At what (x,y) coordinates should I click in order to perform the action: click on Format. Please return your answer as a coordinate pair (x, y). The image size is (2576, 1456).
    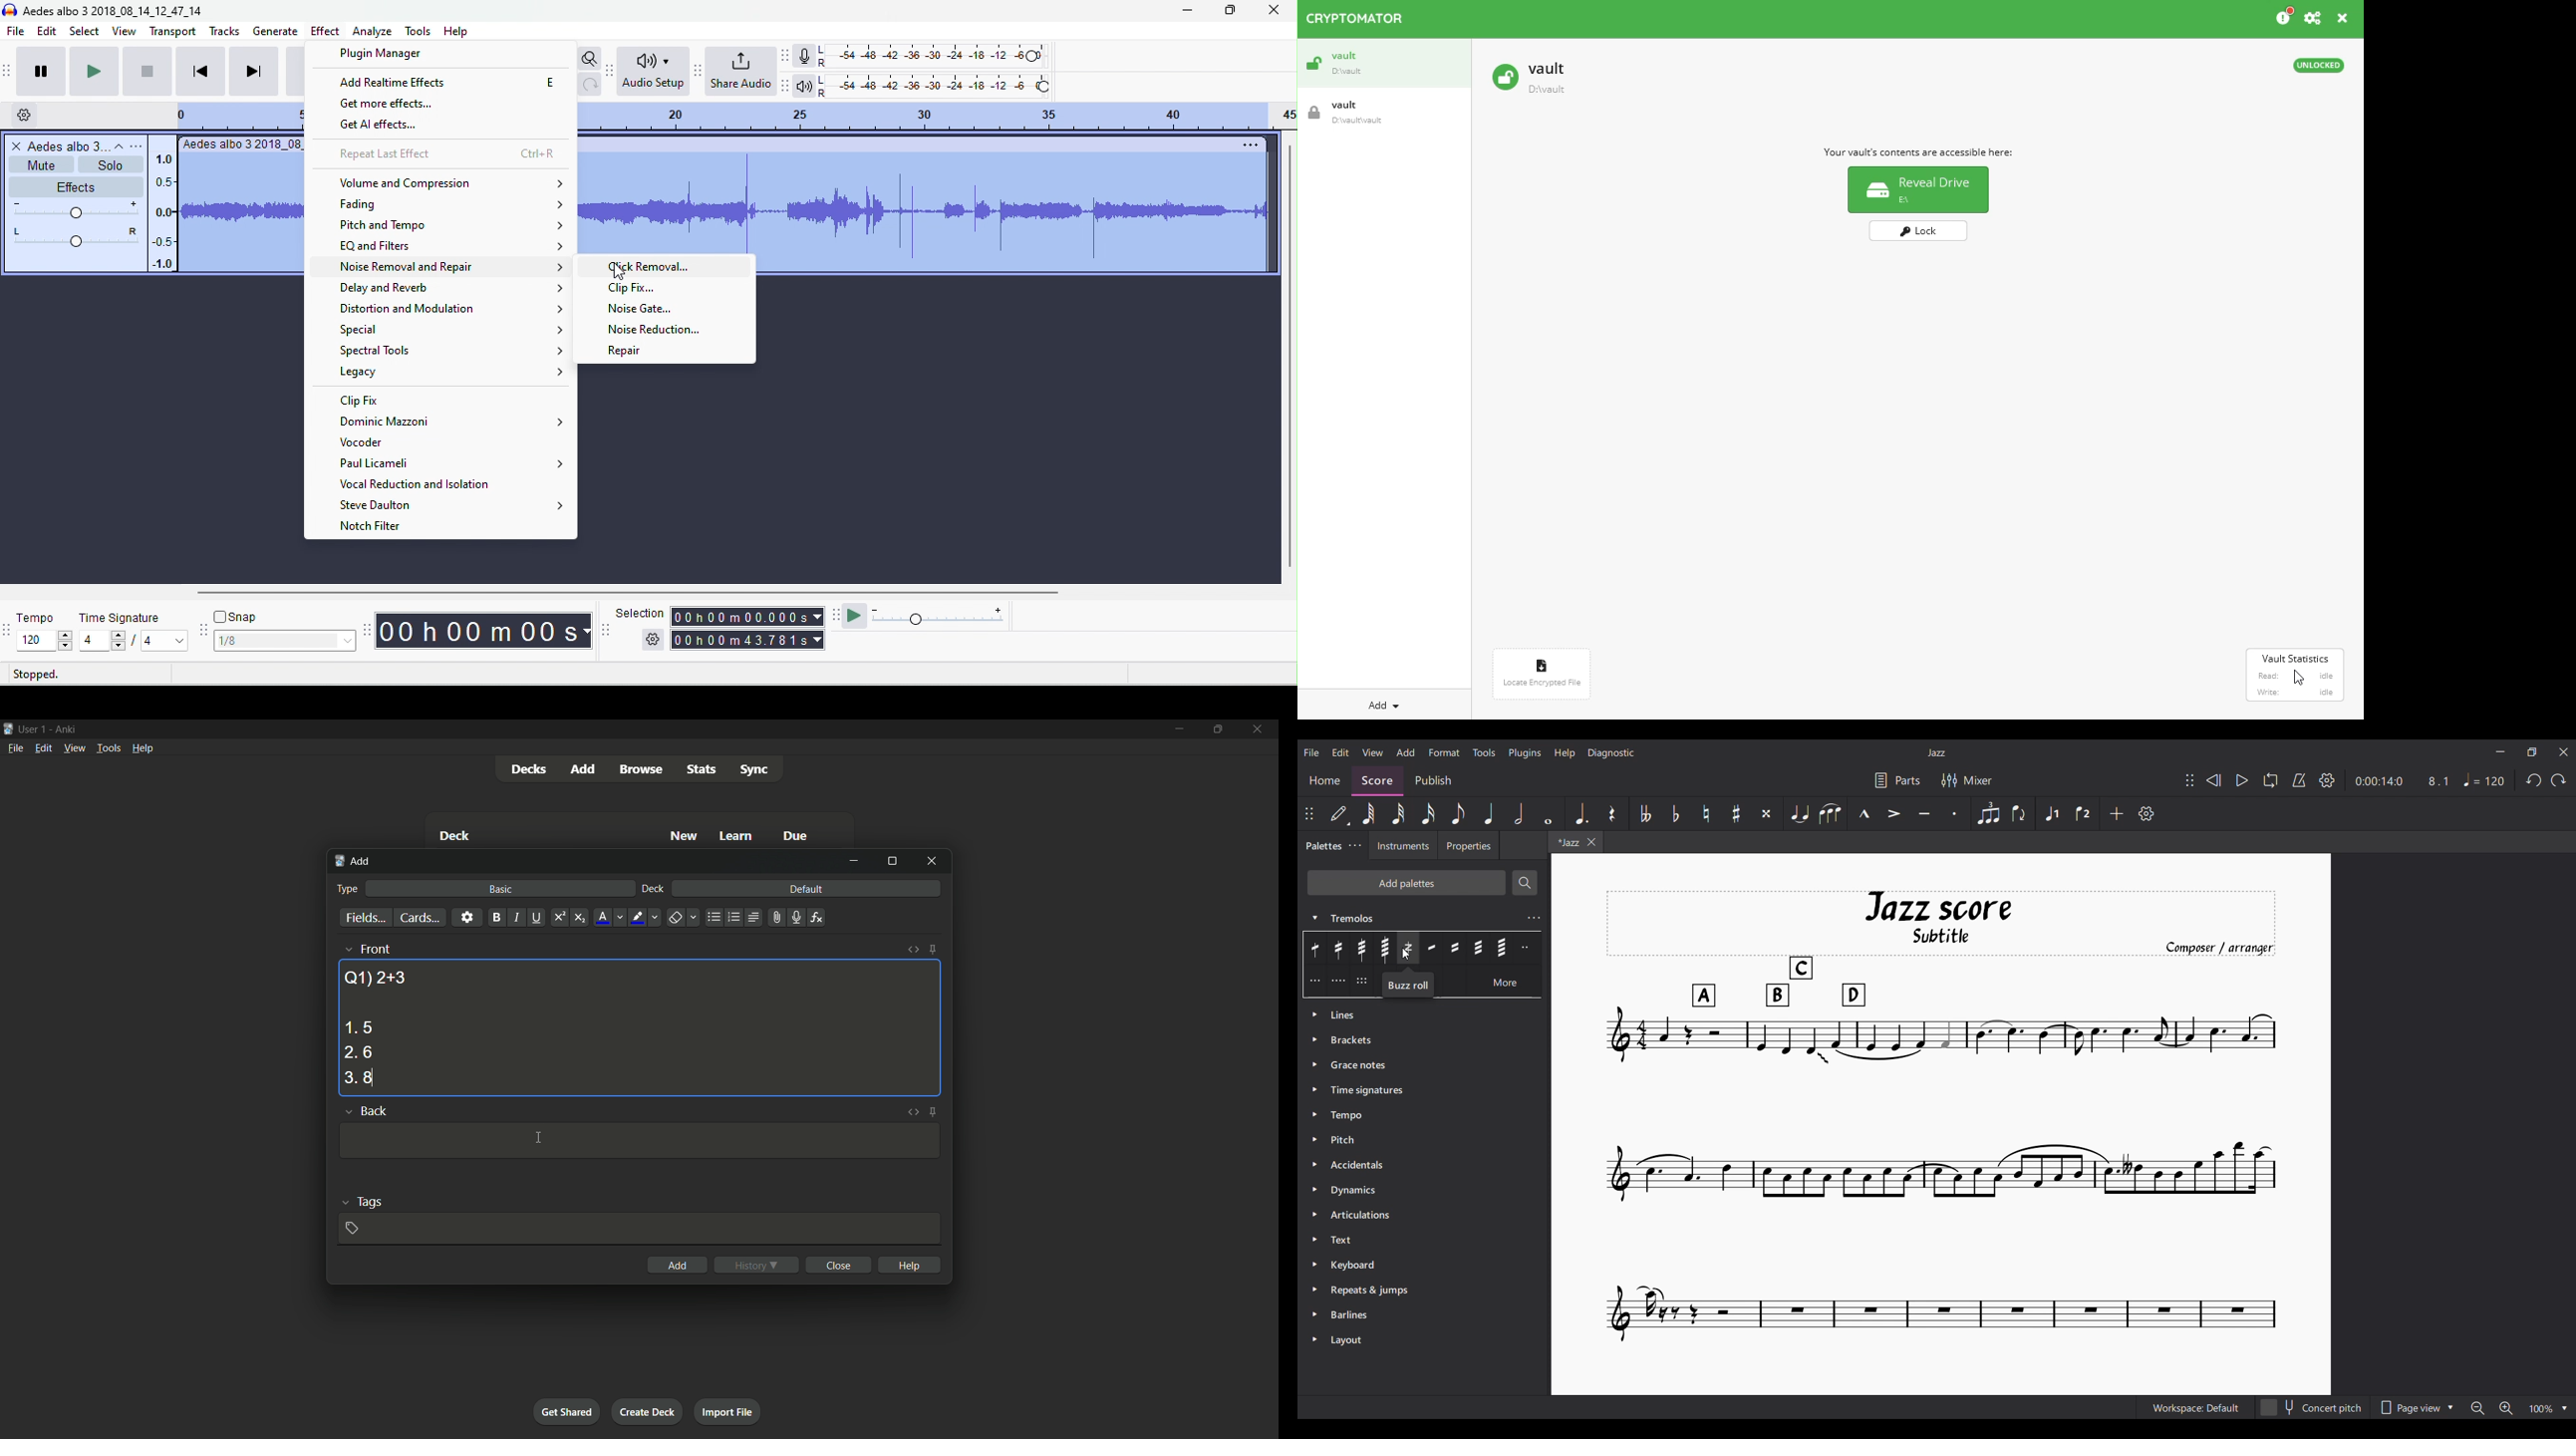
    Looking at the image, I should click on (1444, 752).